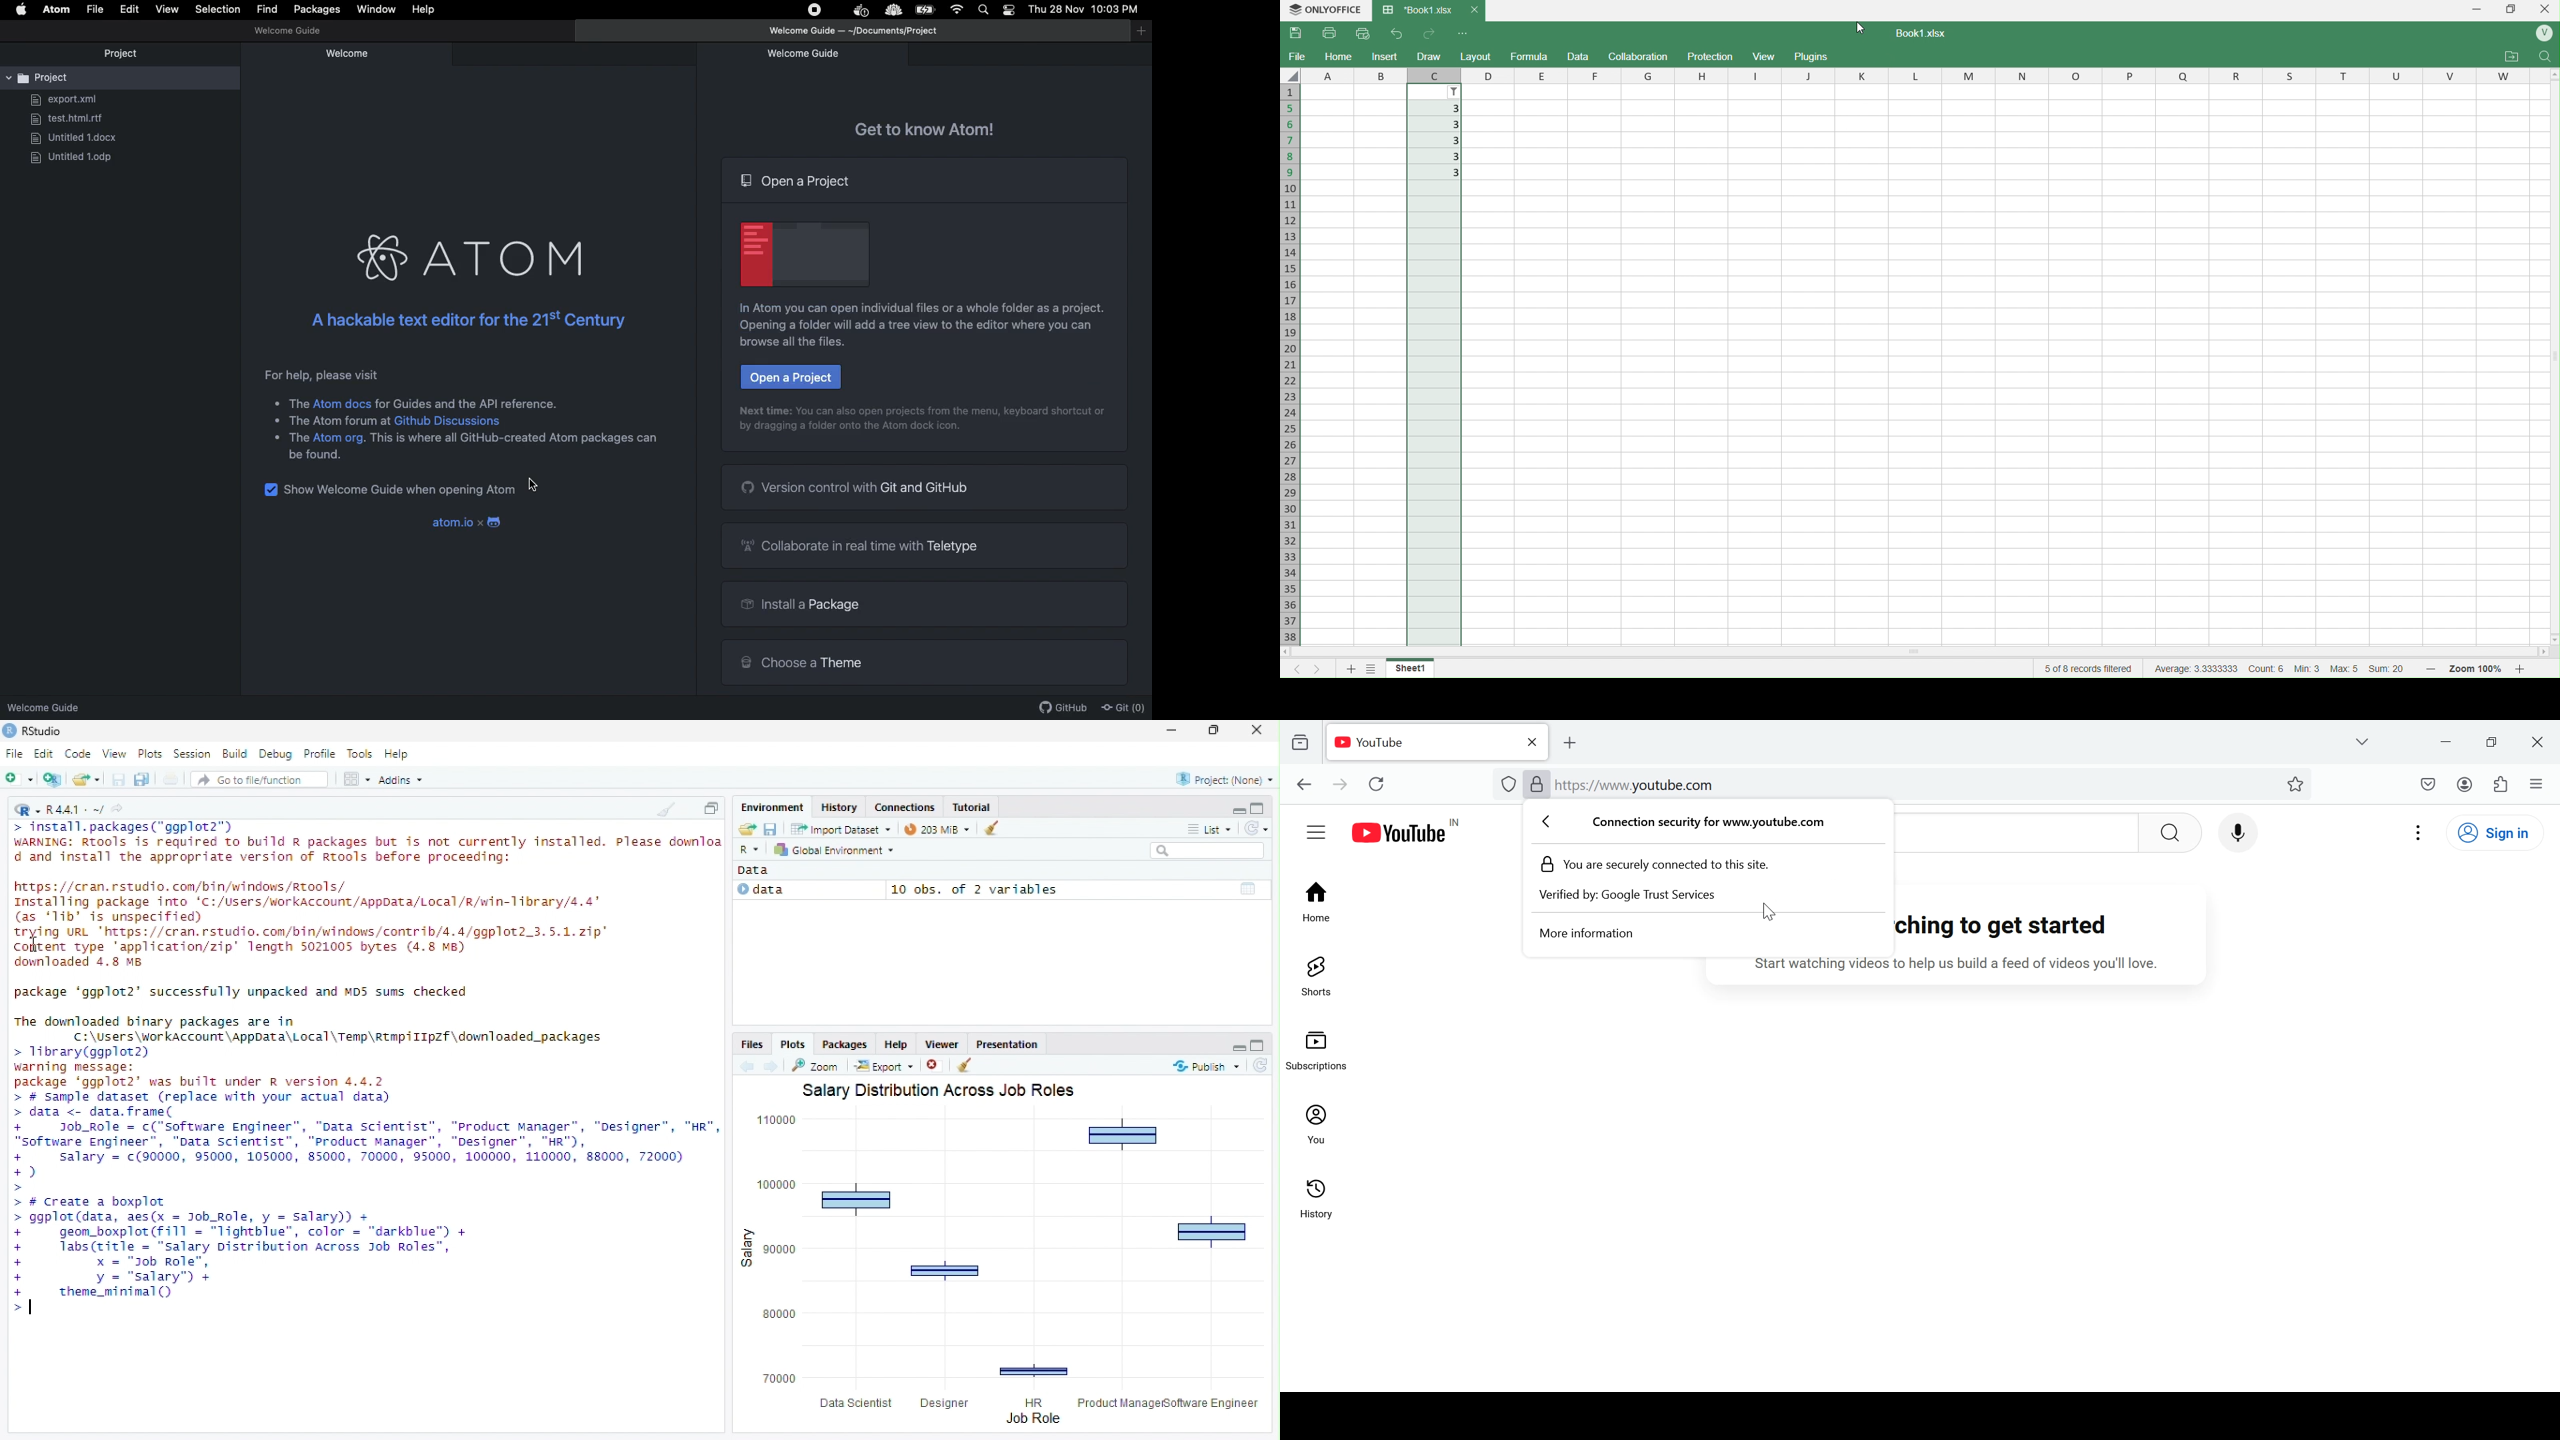 The image size is (2576, 1456). I want to click on Book, so click(1428, 11).